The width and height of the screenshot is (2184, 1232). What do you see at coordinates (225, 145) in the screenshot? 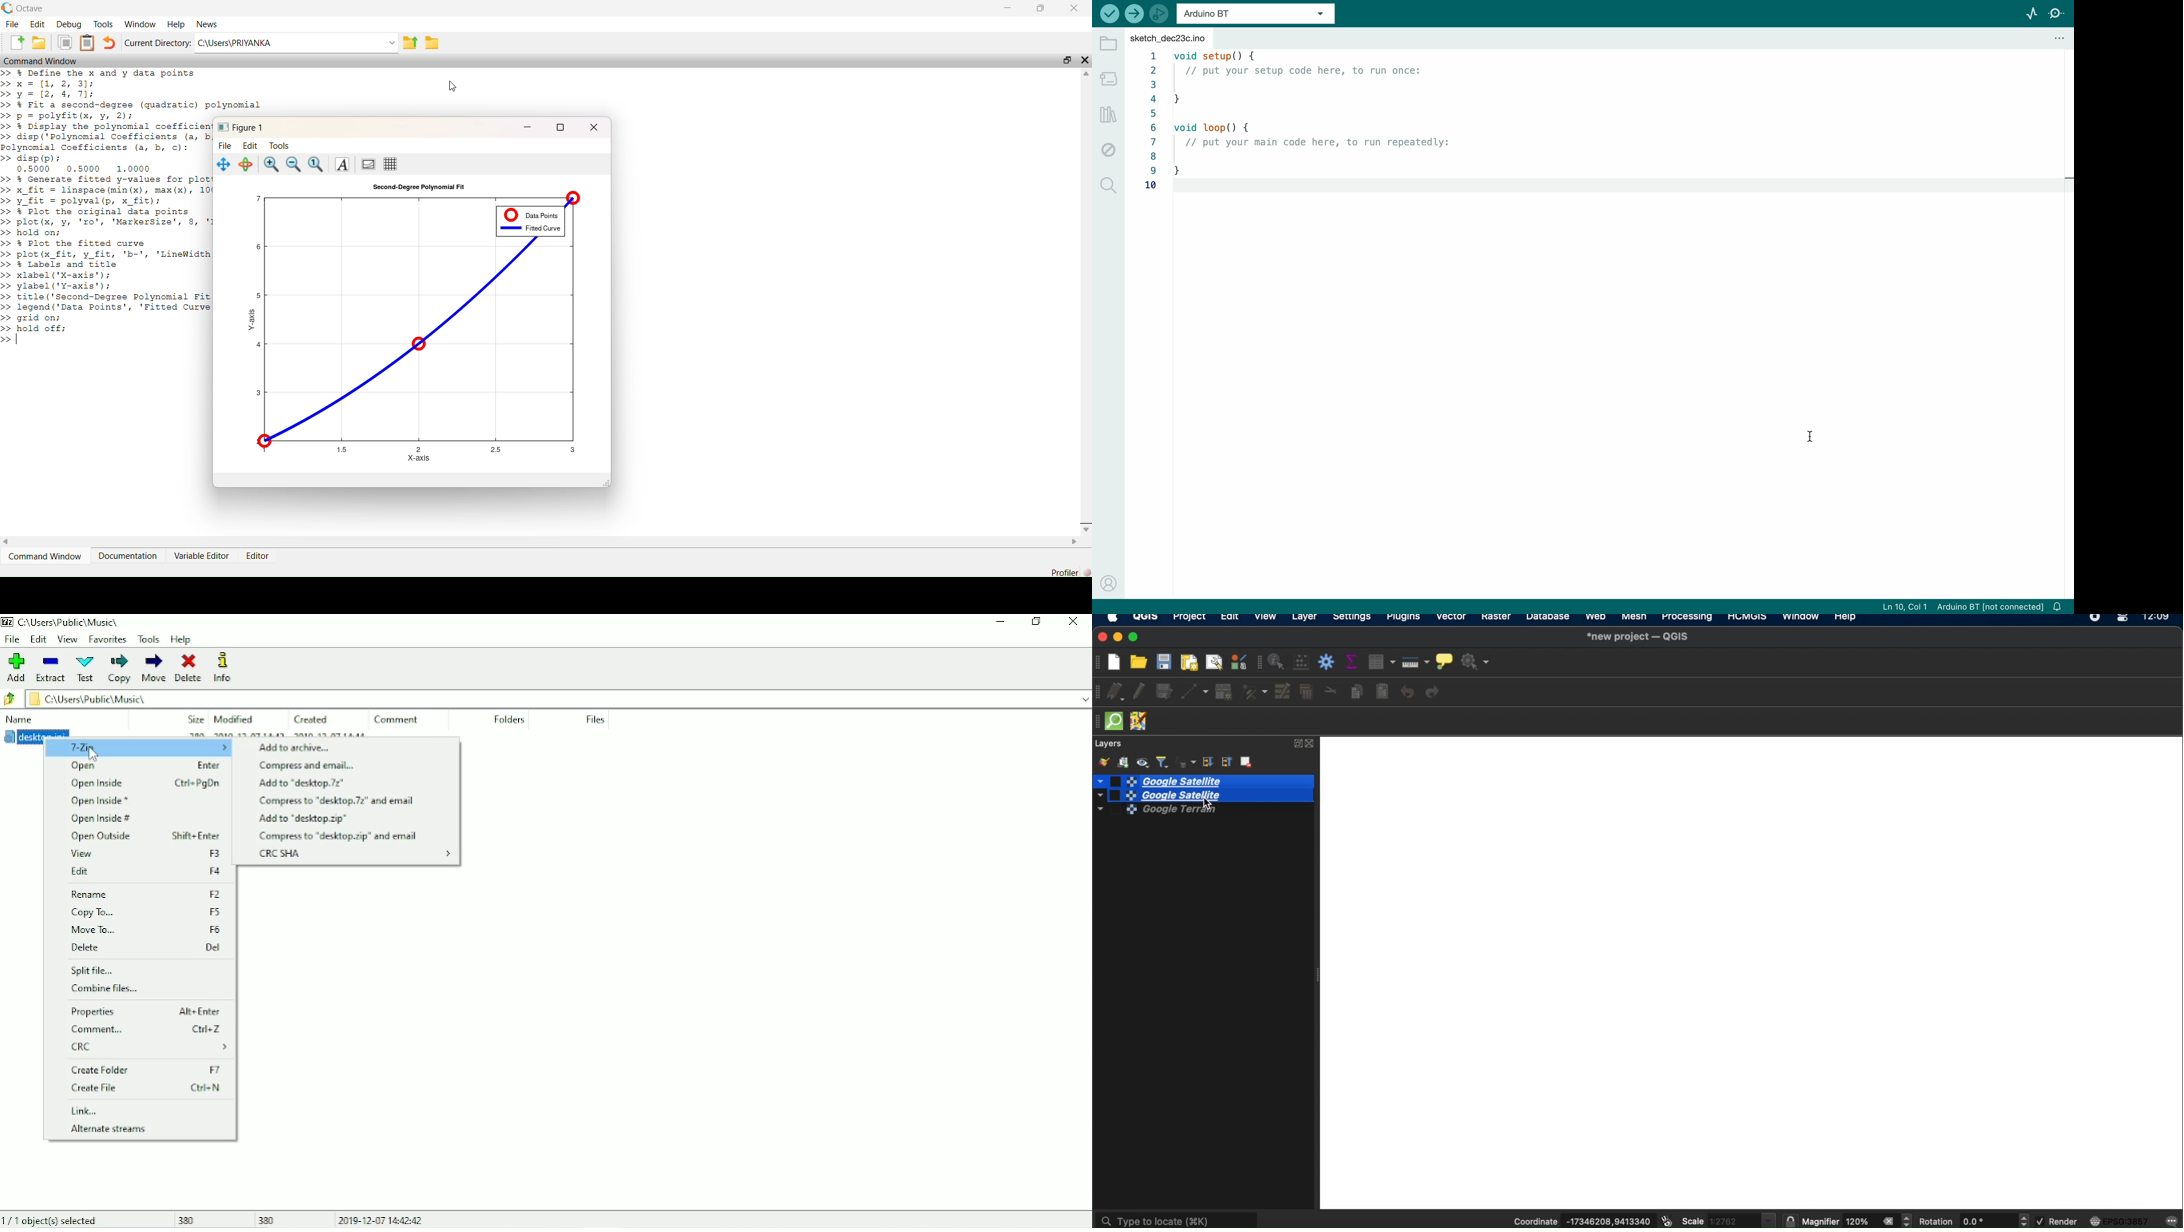
I see `File` at bounding box center [225, 145].